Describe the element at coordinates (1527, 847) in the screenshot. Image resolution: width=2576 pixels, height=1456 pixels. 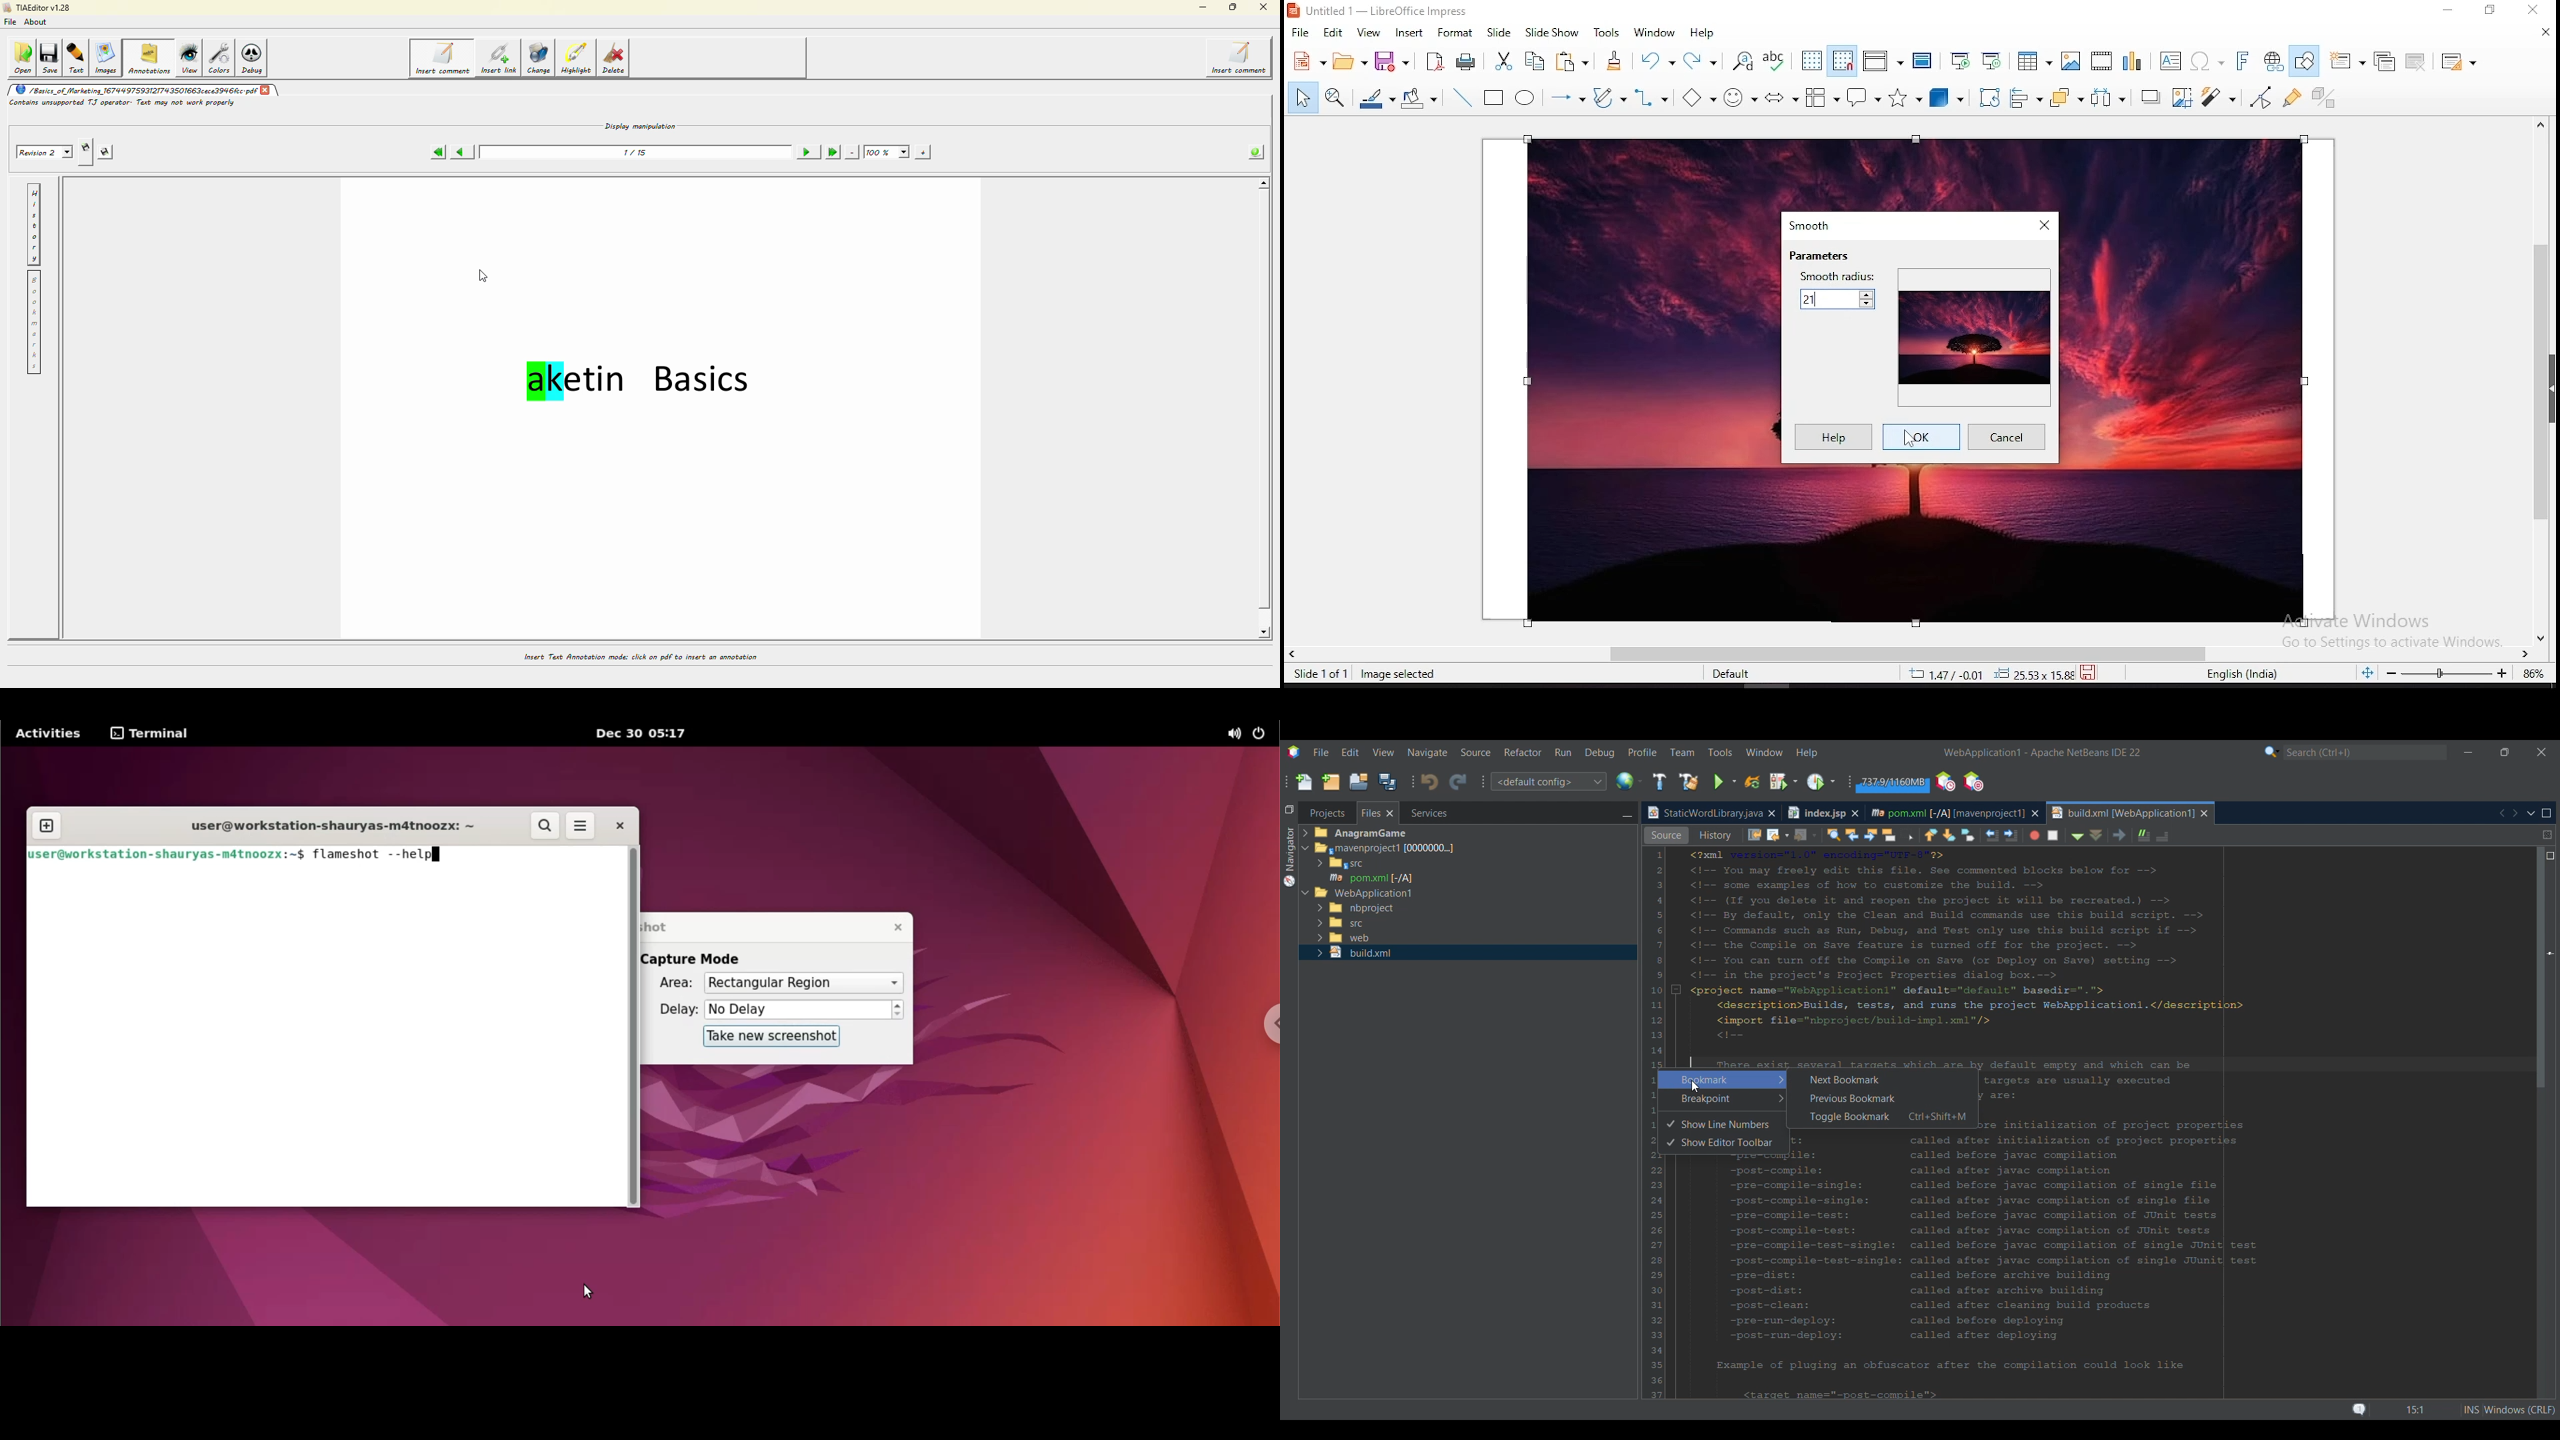
I see `Selected tab highlighted` at that location.